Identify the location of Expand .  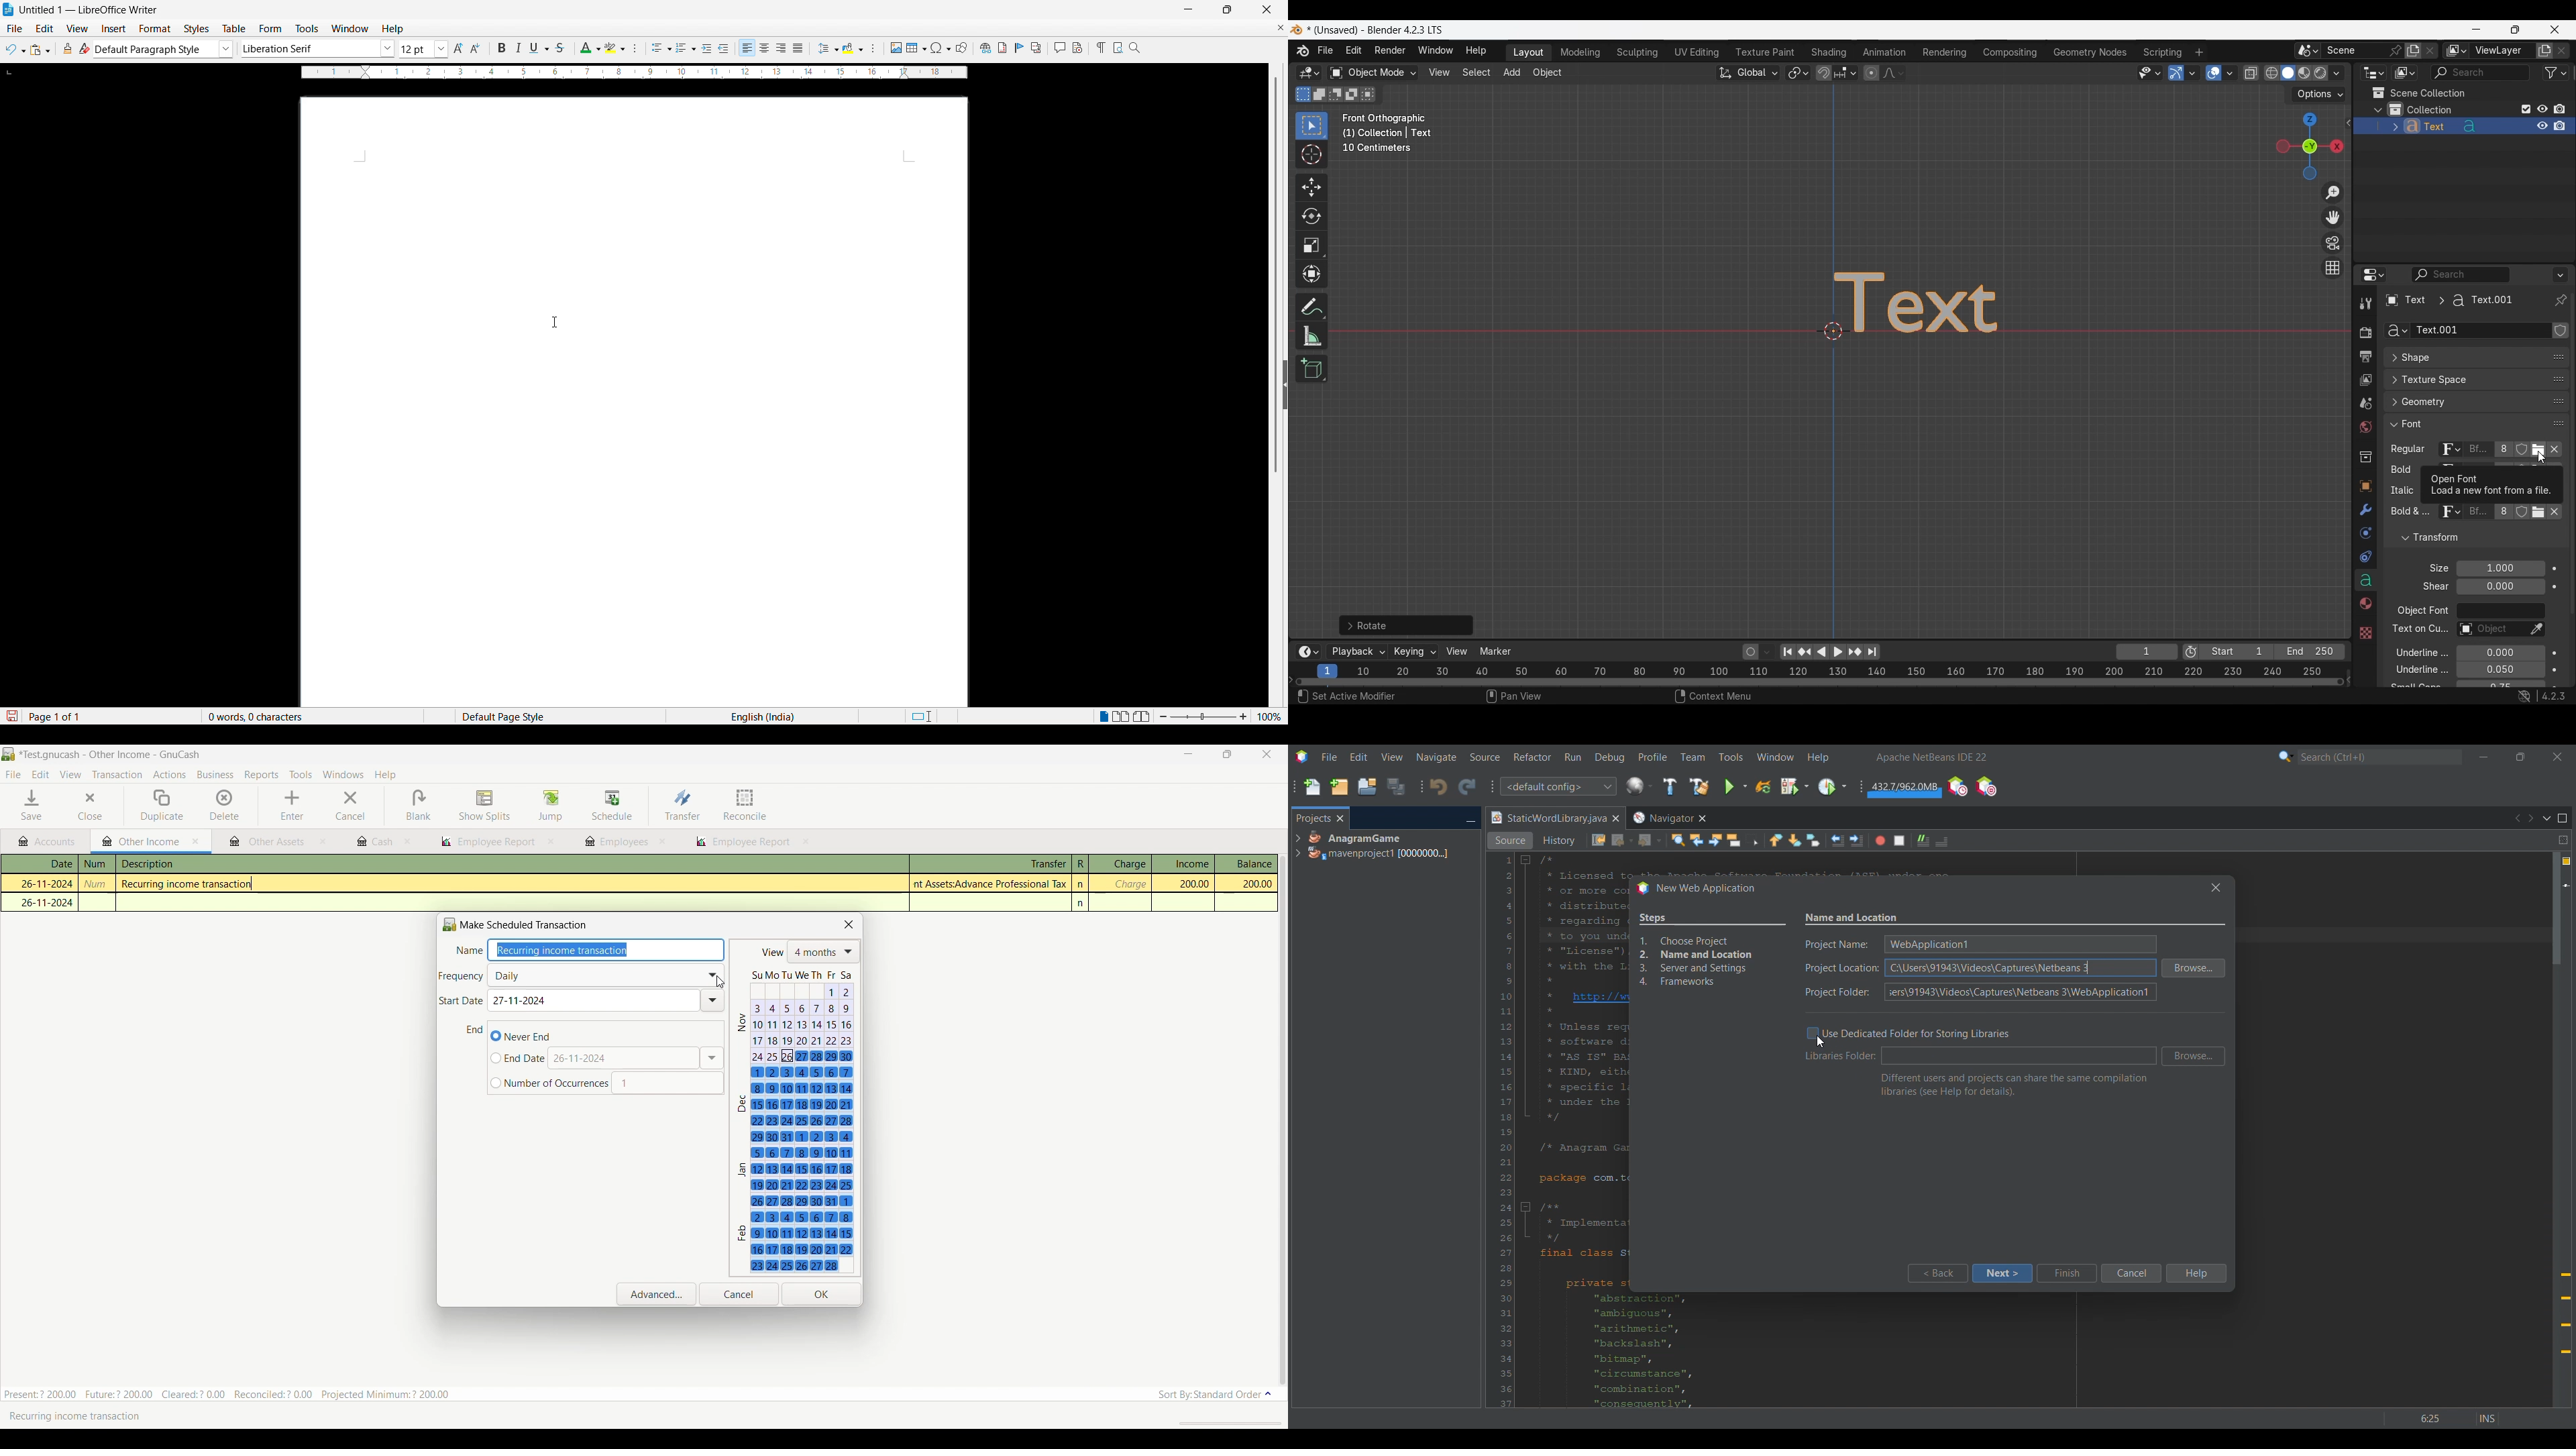
(1285, 384).